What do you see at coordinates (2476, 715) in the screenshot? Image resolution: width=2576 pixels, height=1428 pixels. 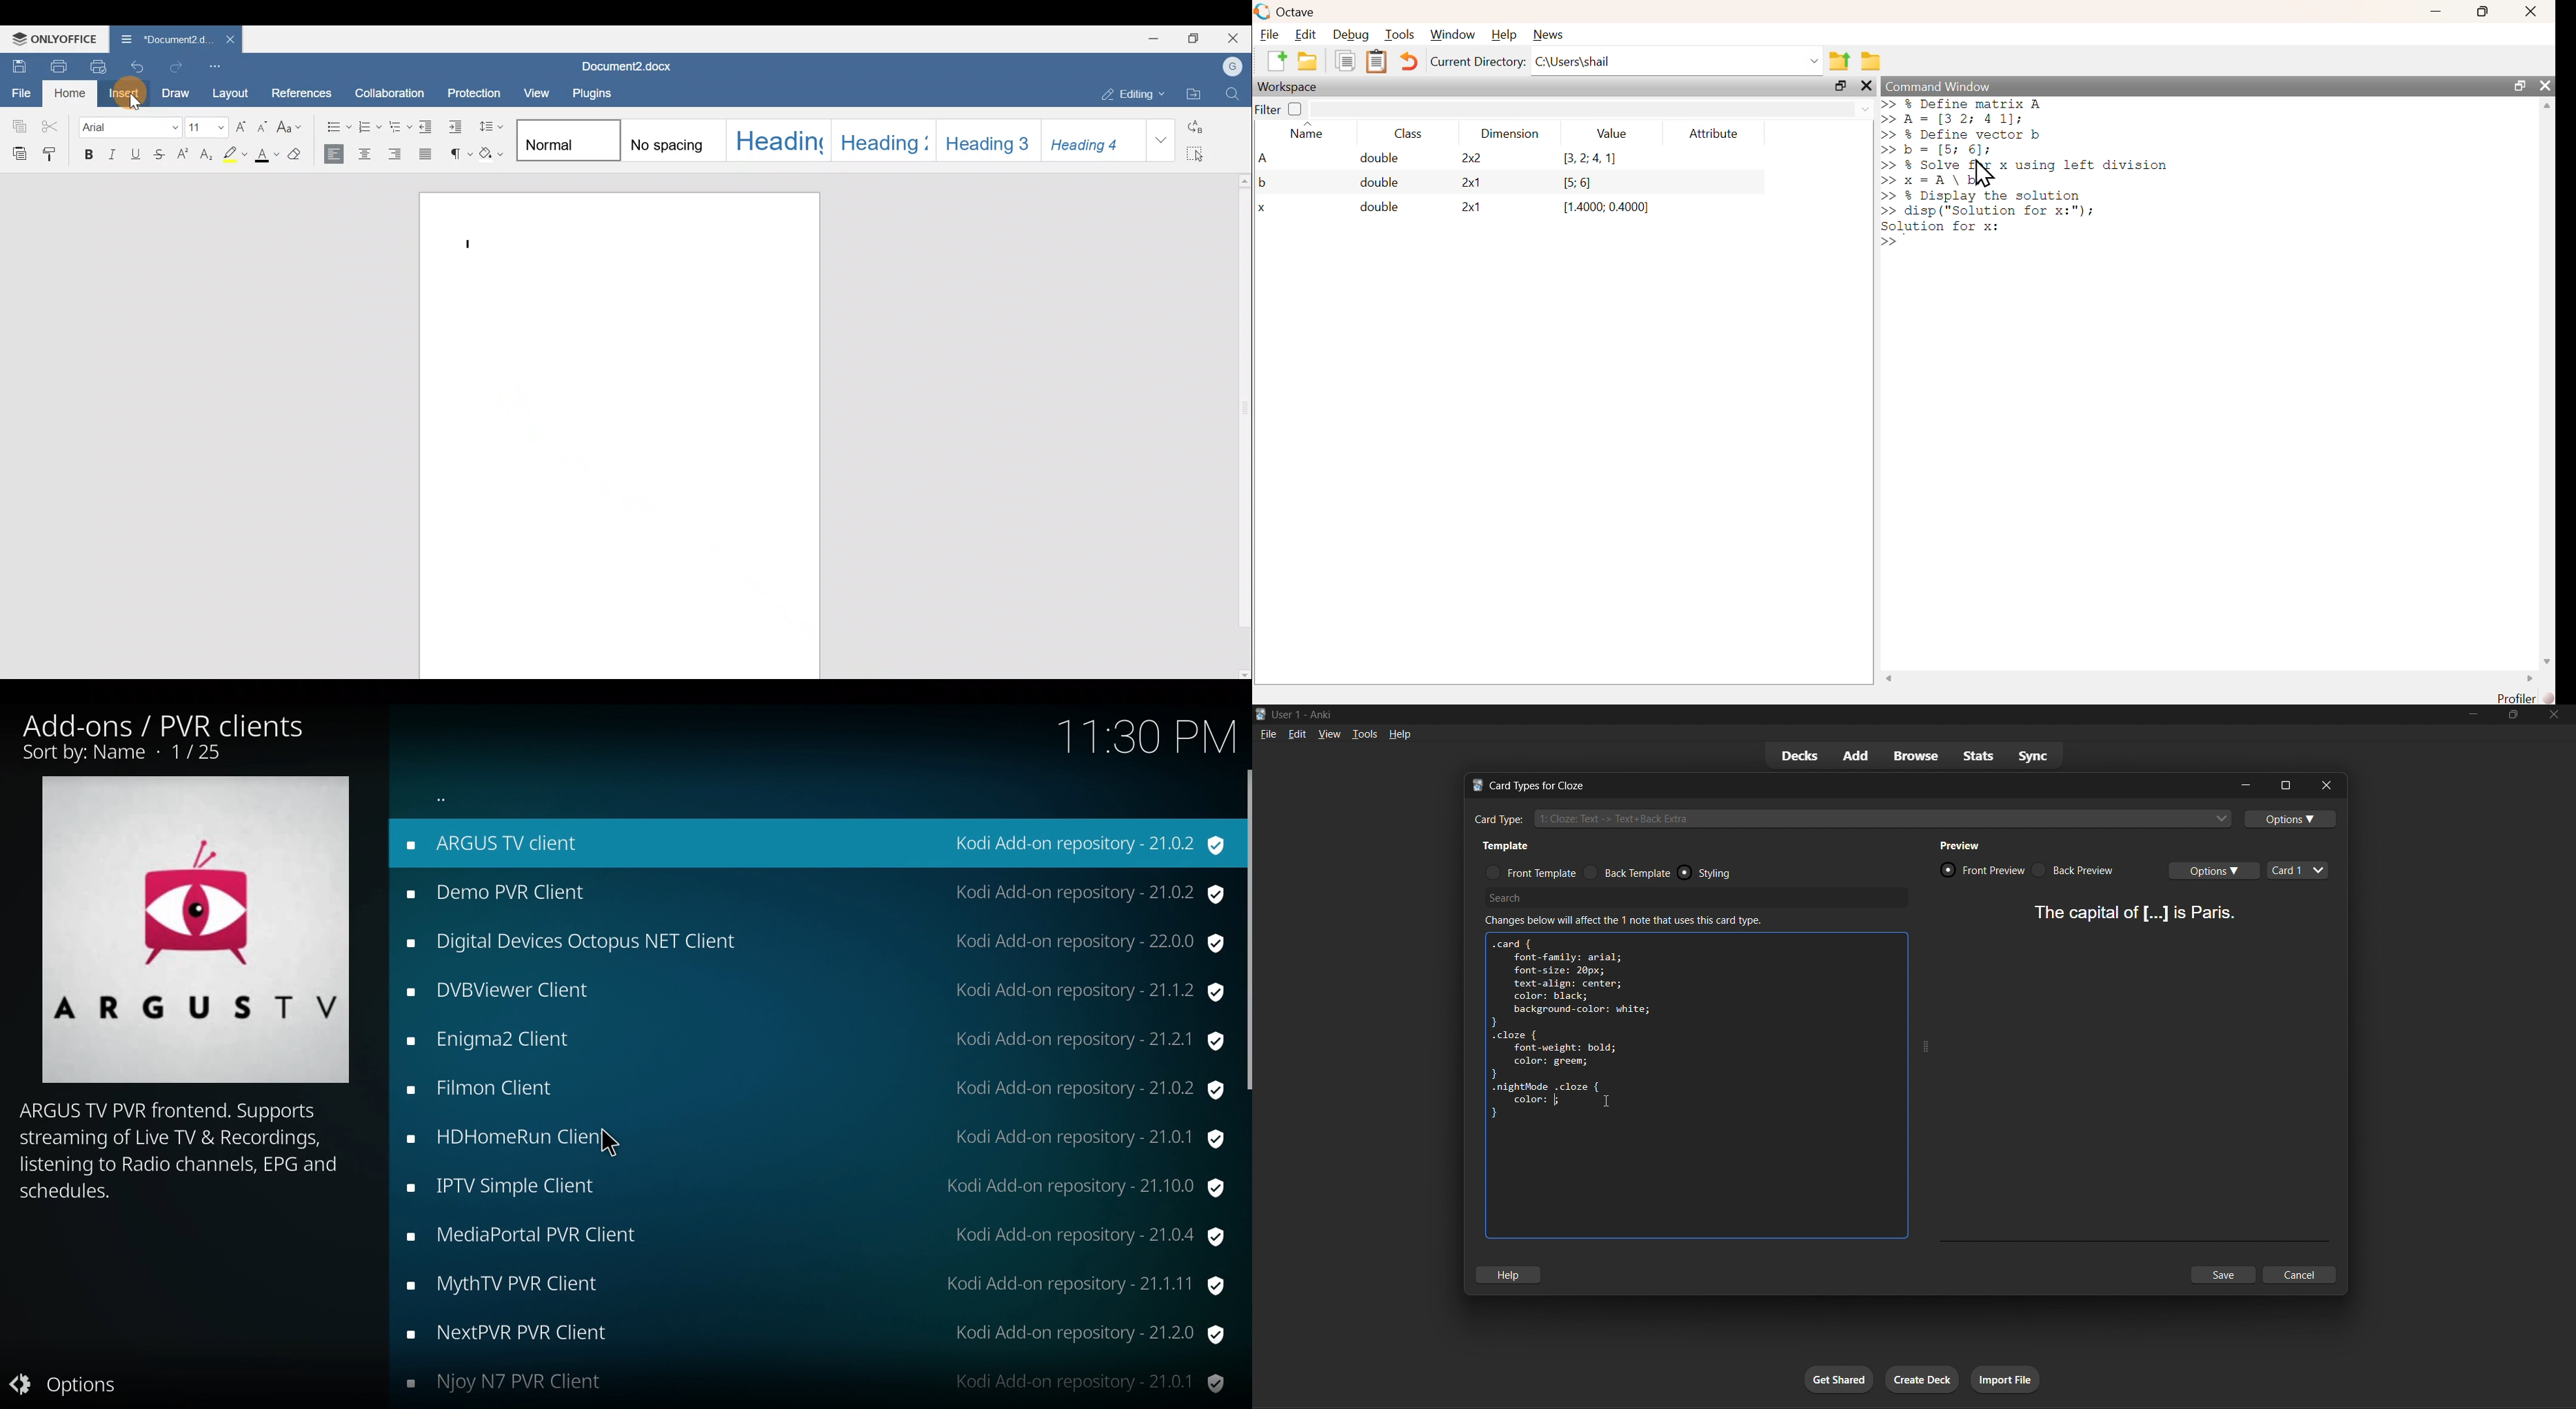 I see `minimize` at bounding box center [2476, 715].